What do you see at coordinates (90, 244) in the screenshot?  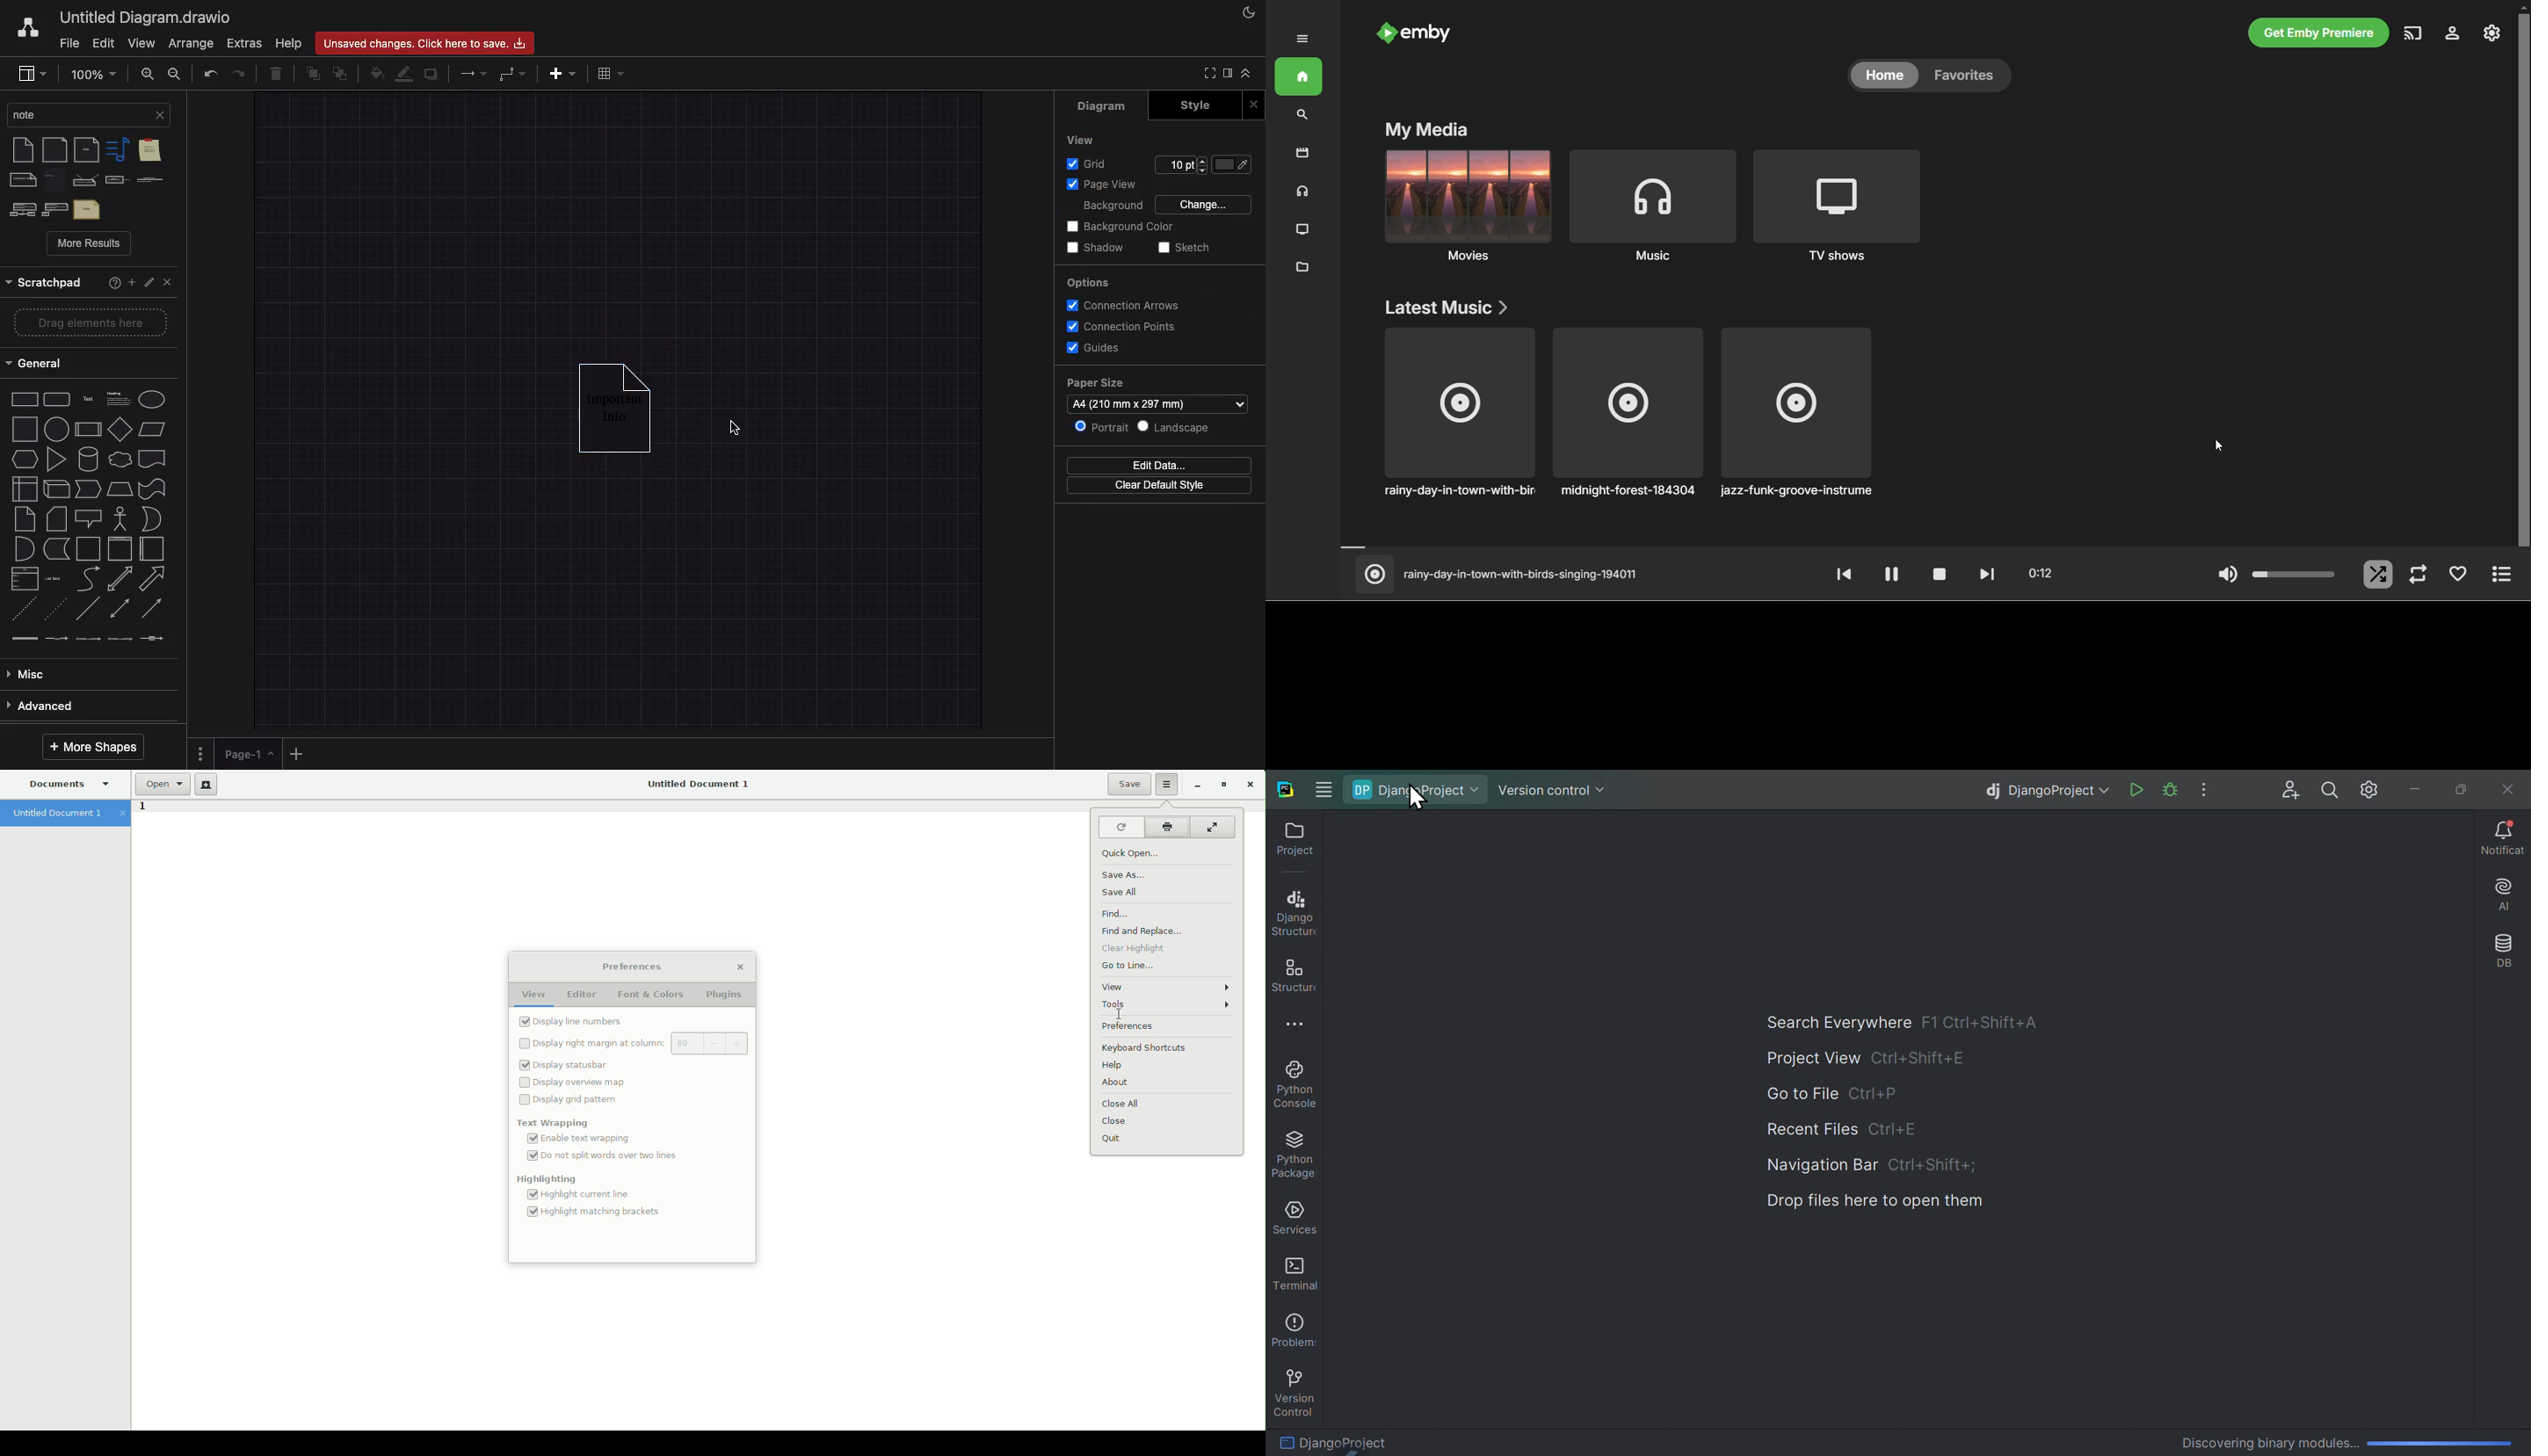 I see `More results` at bounding box center [90, 244].